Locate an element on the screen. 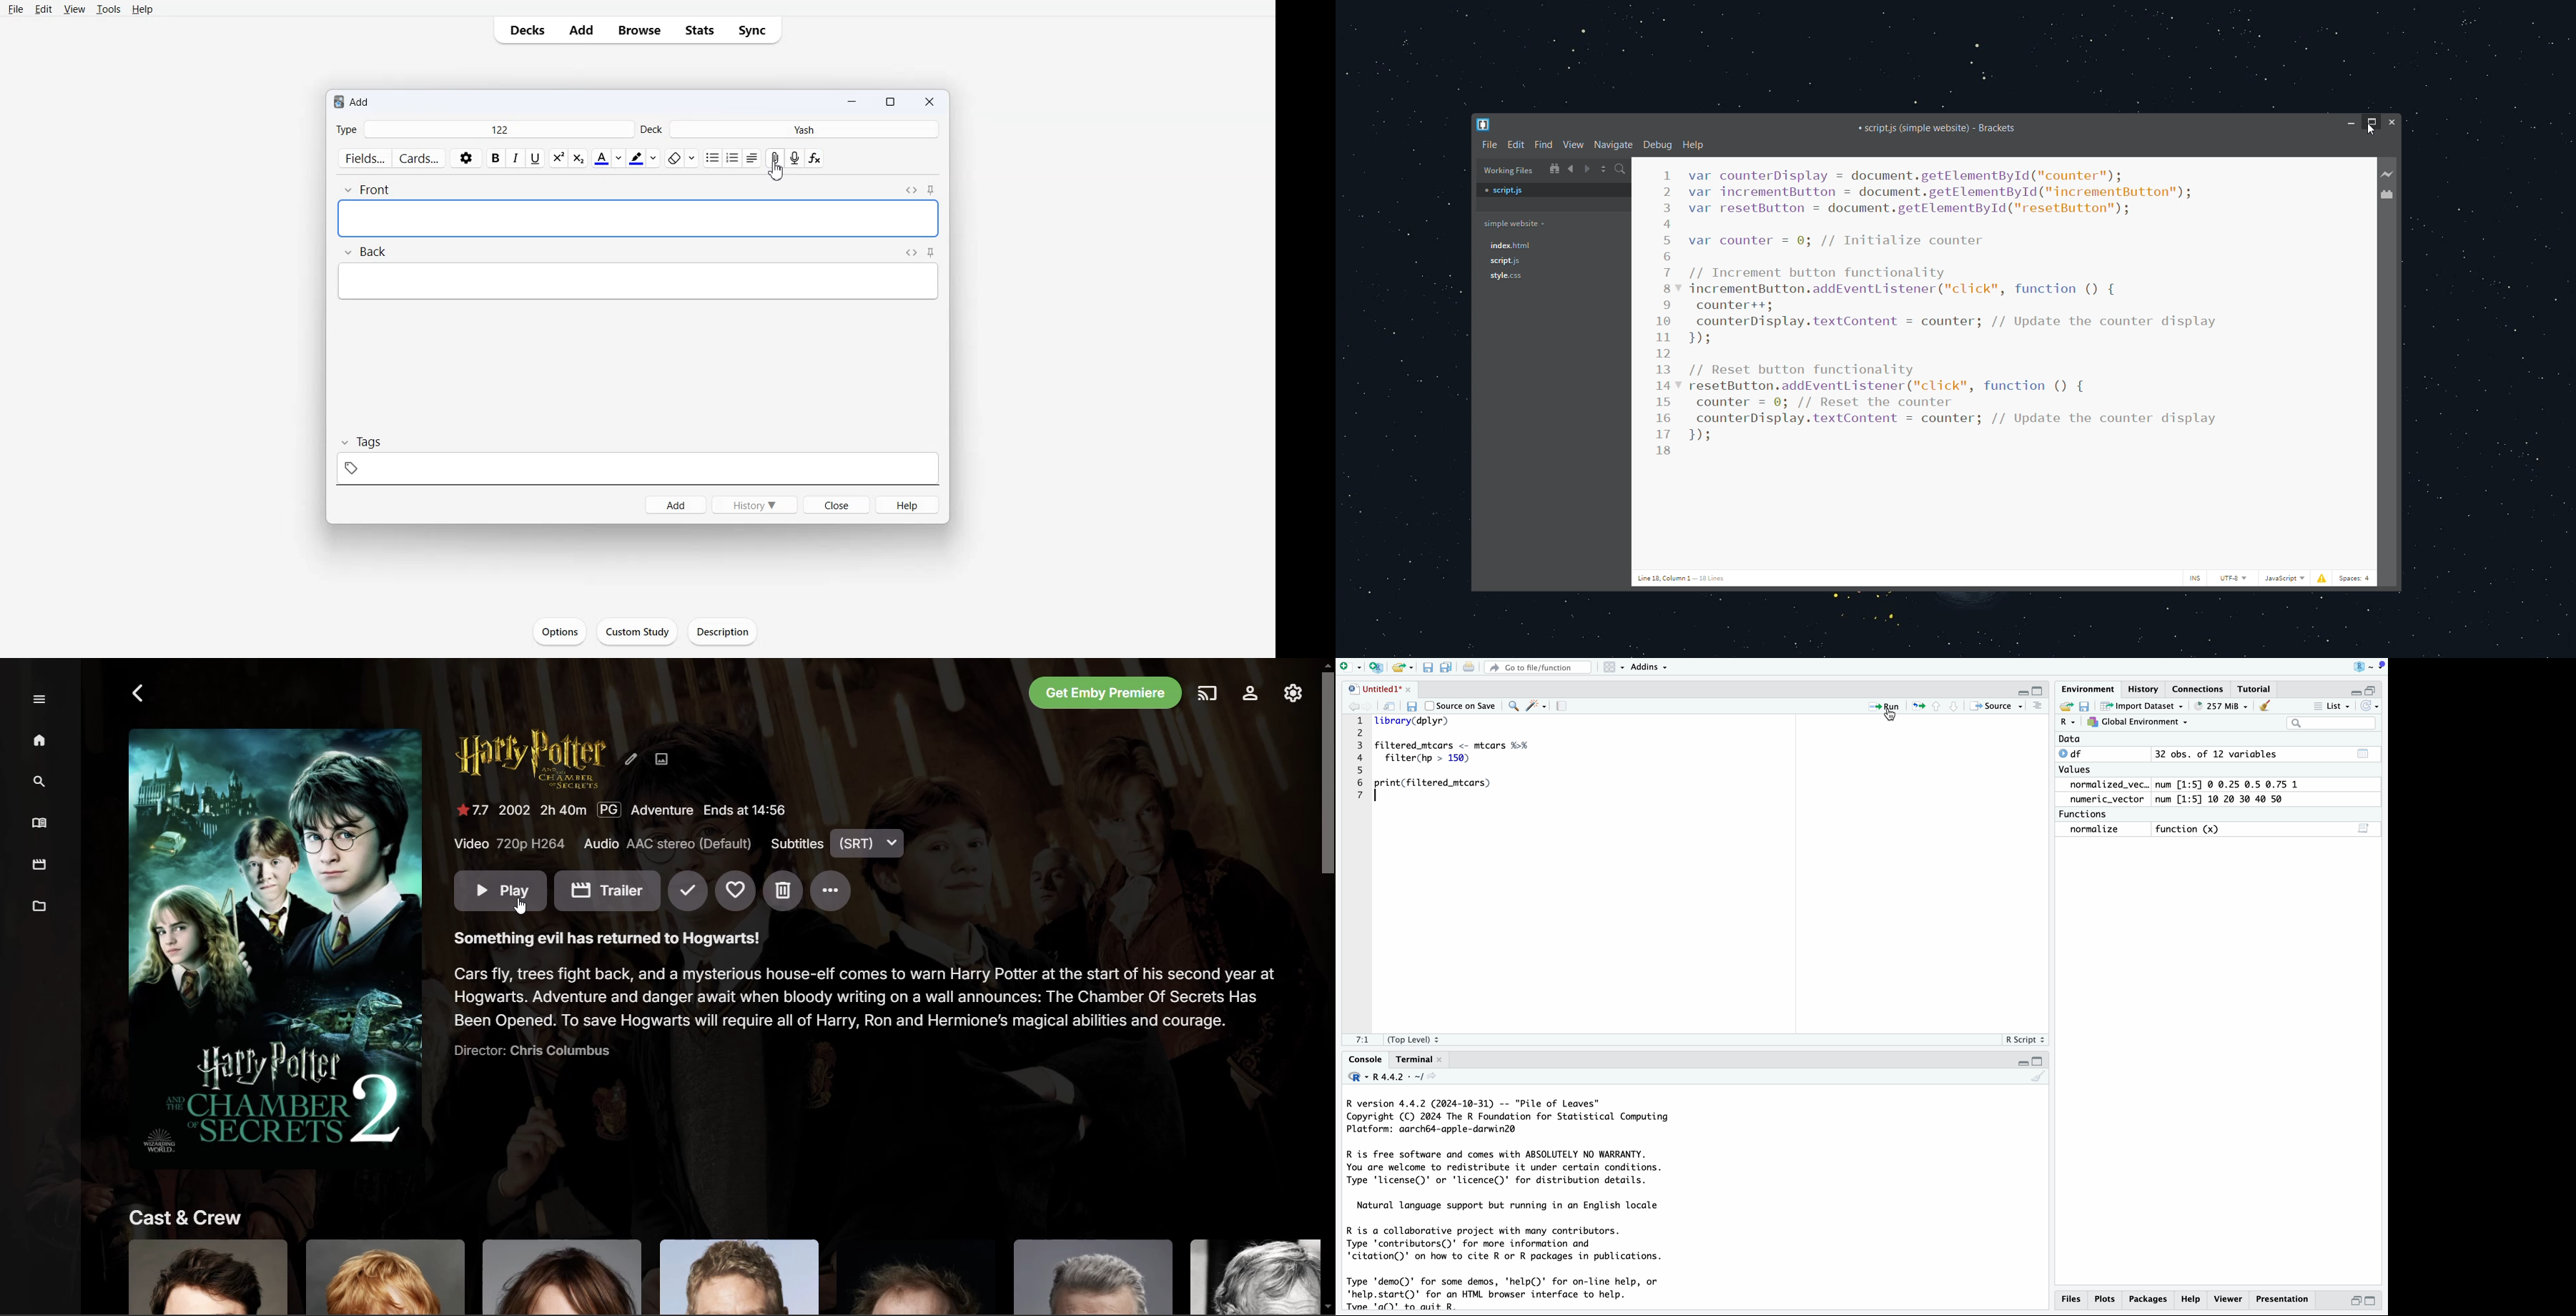  minimize is located at coordinates (2355, 1301).